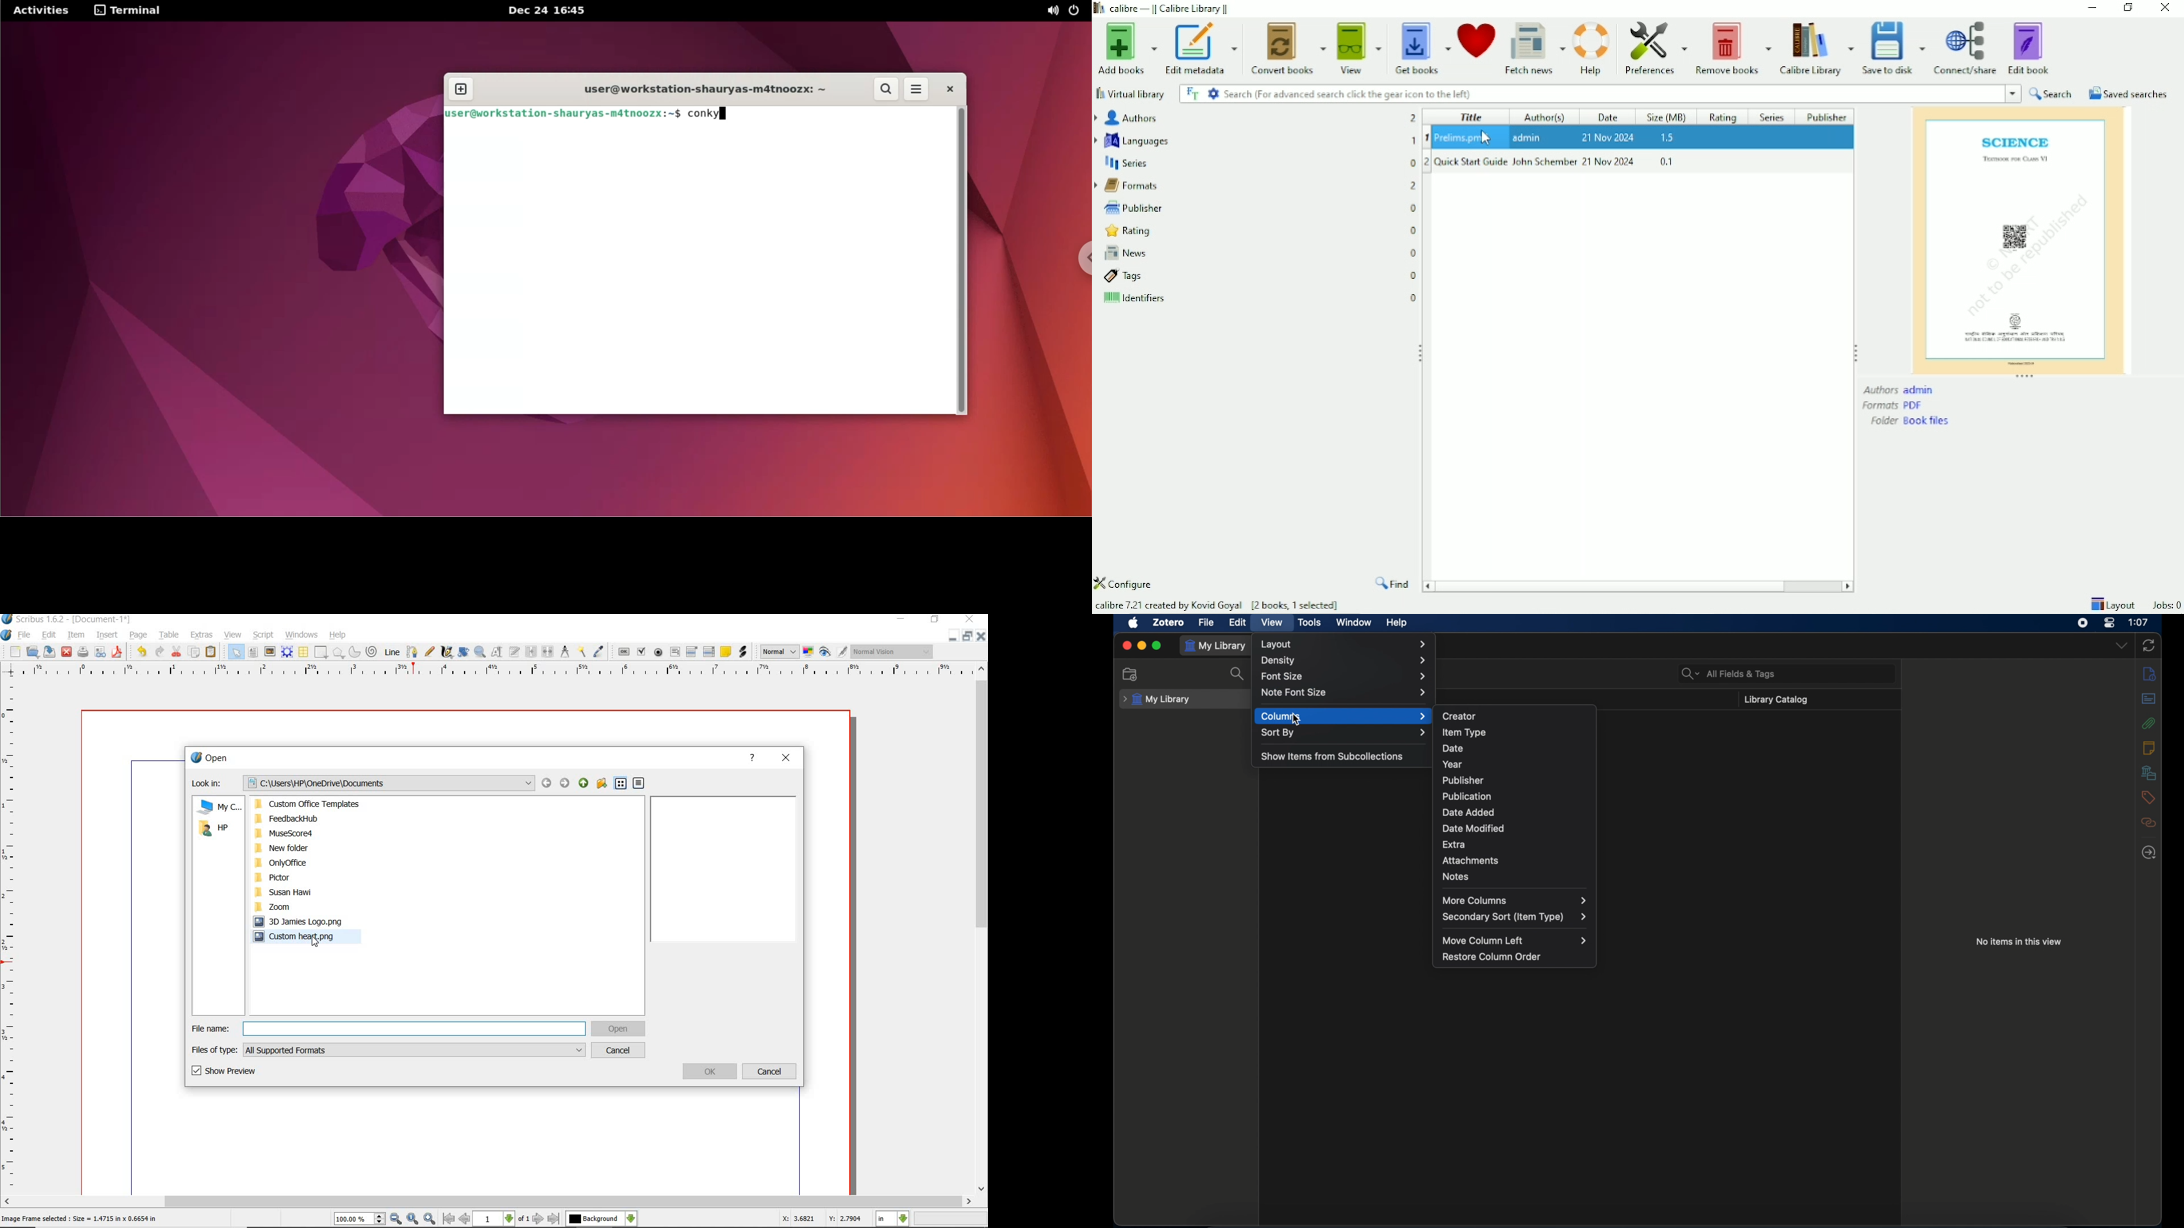  Describe the element at coordinates (1272, 623) in the screenshot. I see `view` at that location.